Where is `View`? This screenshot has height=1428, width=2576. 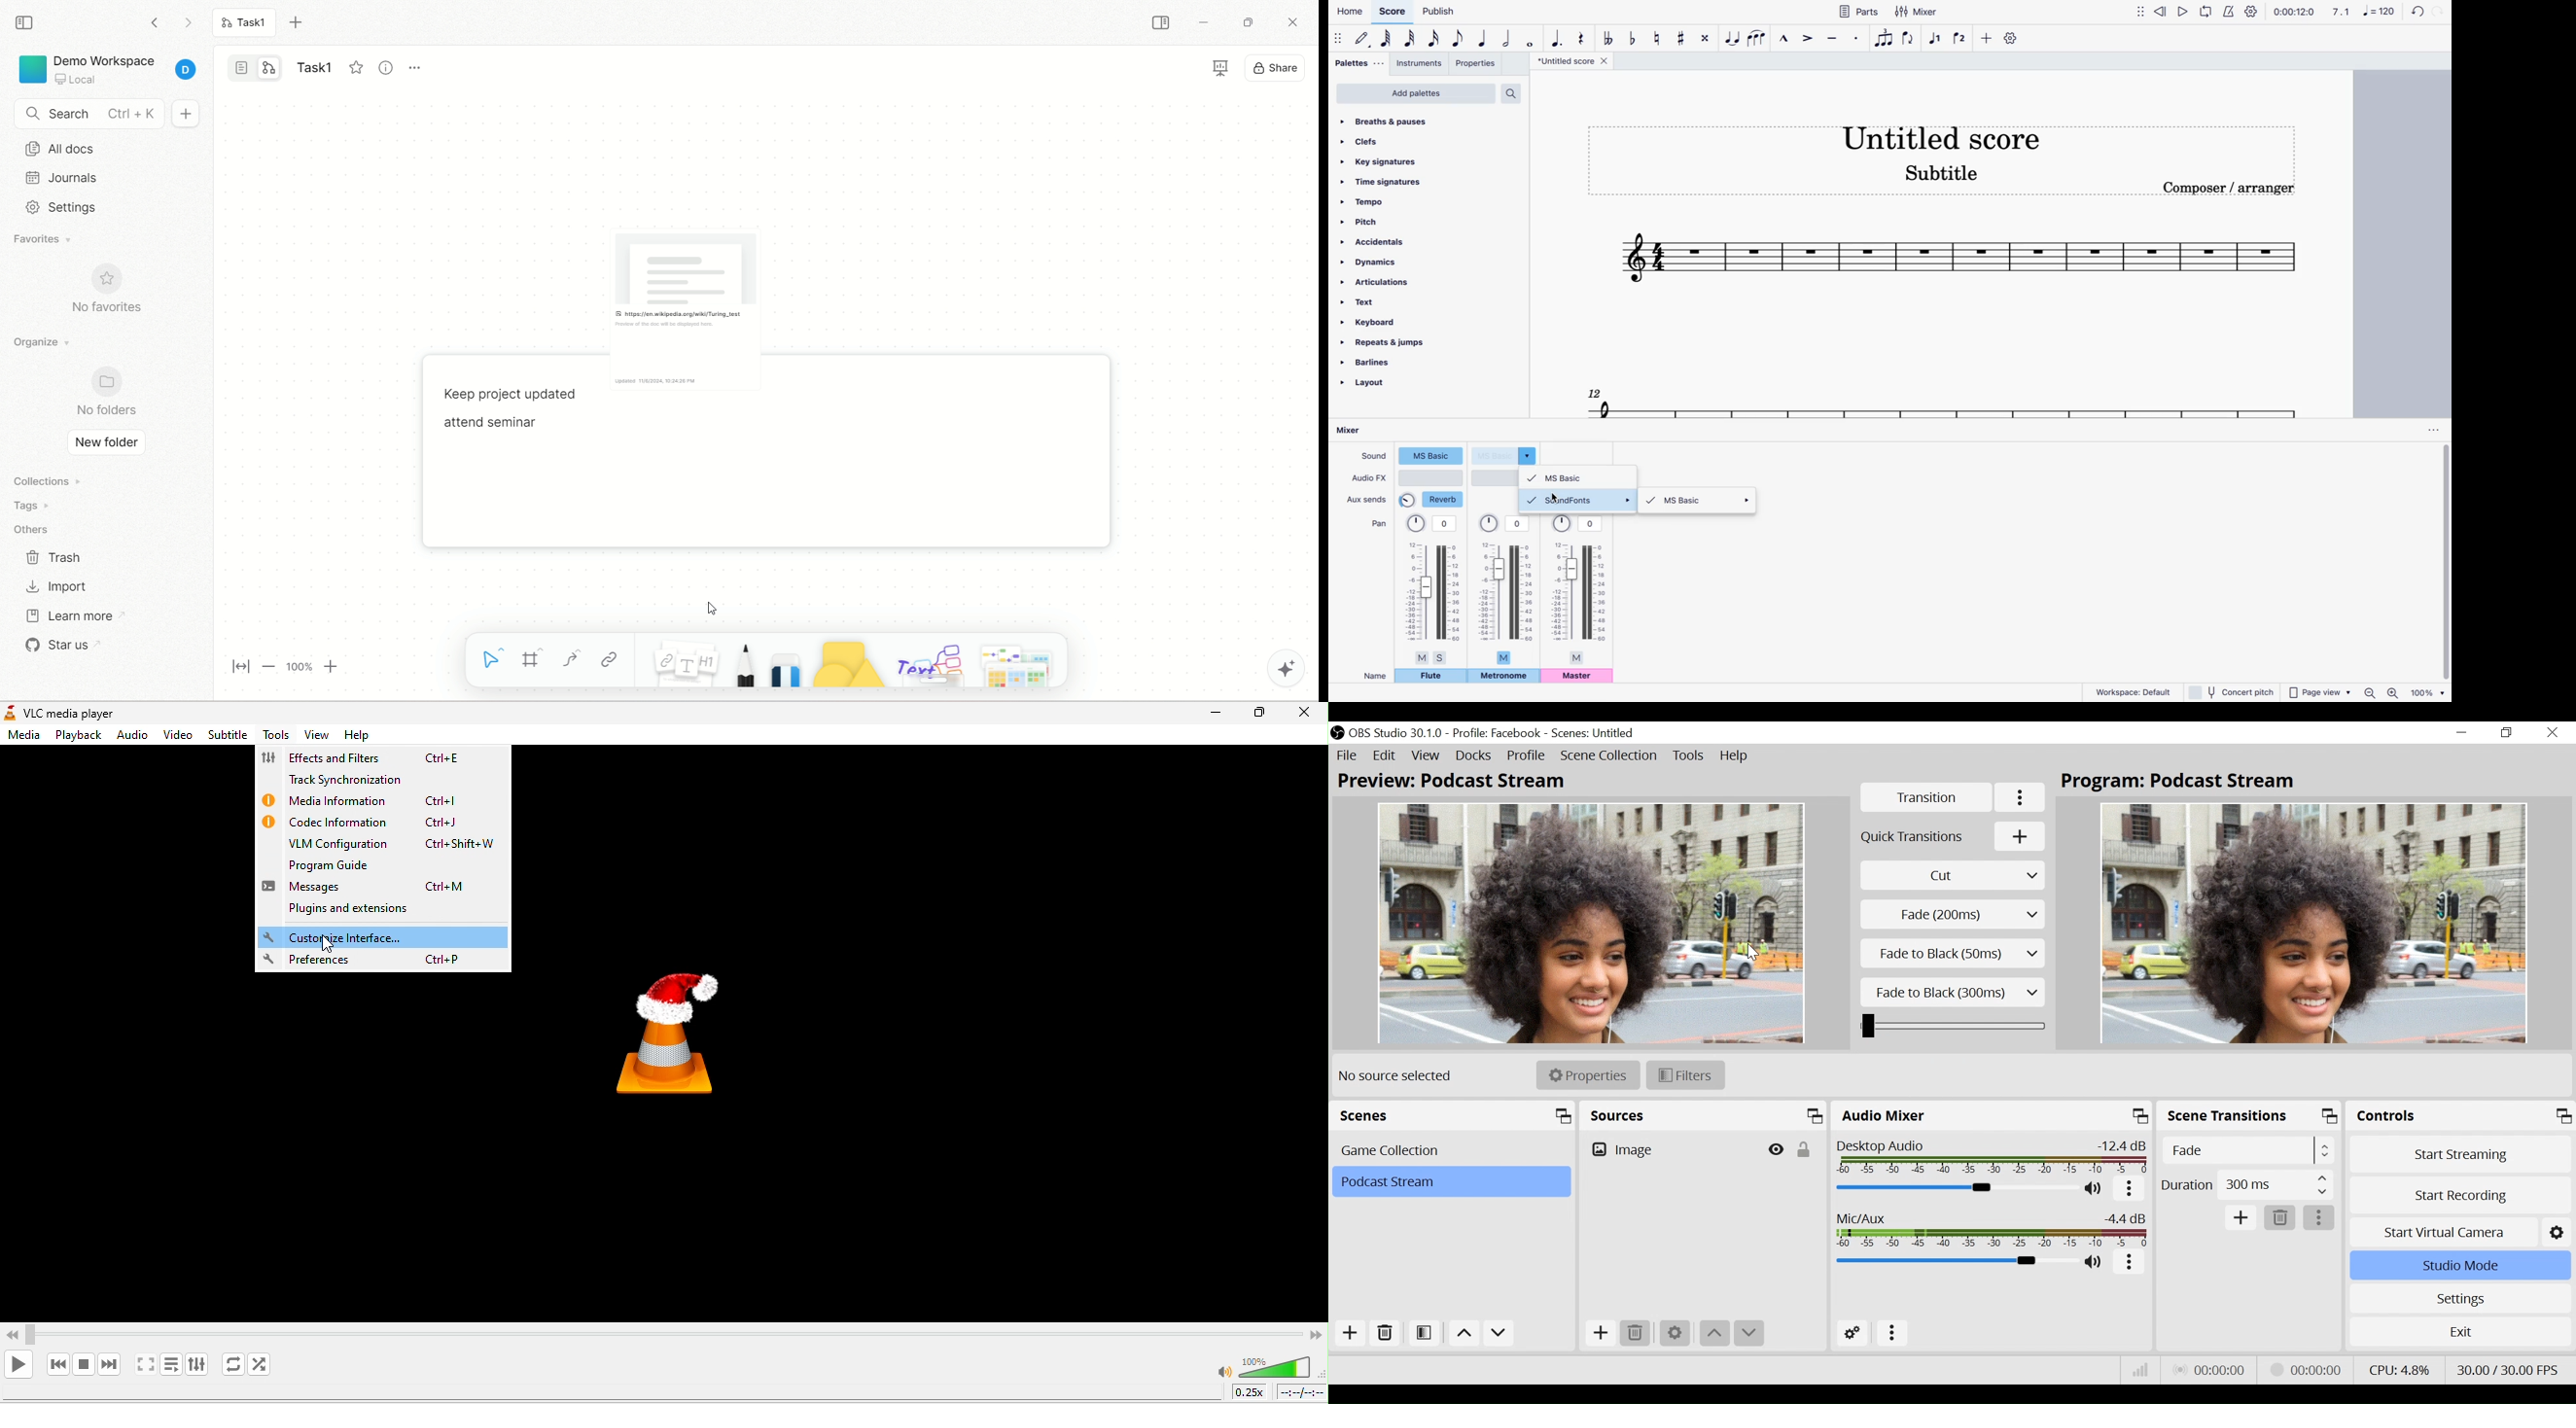 View is located at coordinates (1425, 756).